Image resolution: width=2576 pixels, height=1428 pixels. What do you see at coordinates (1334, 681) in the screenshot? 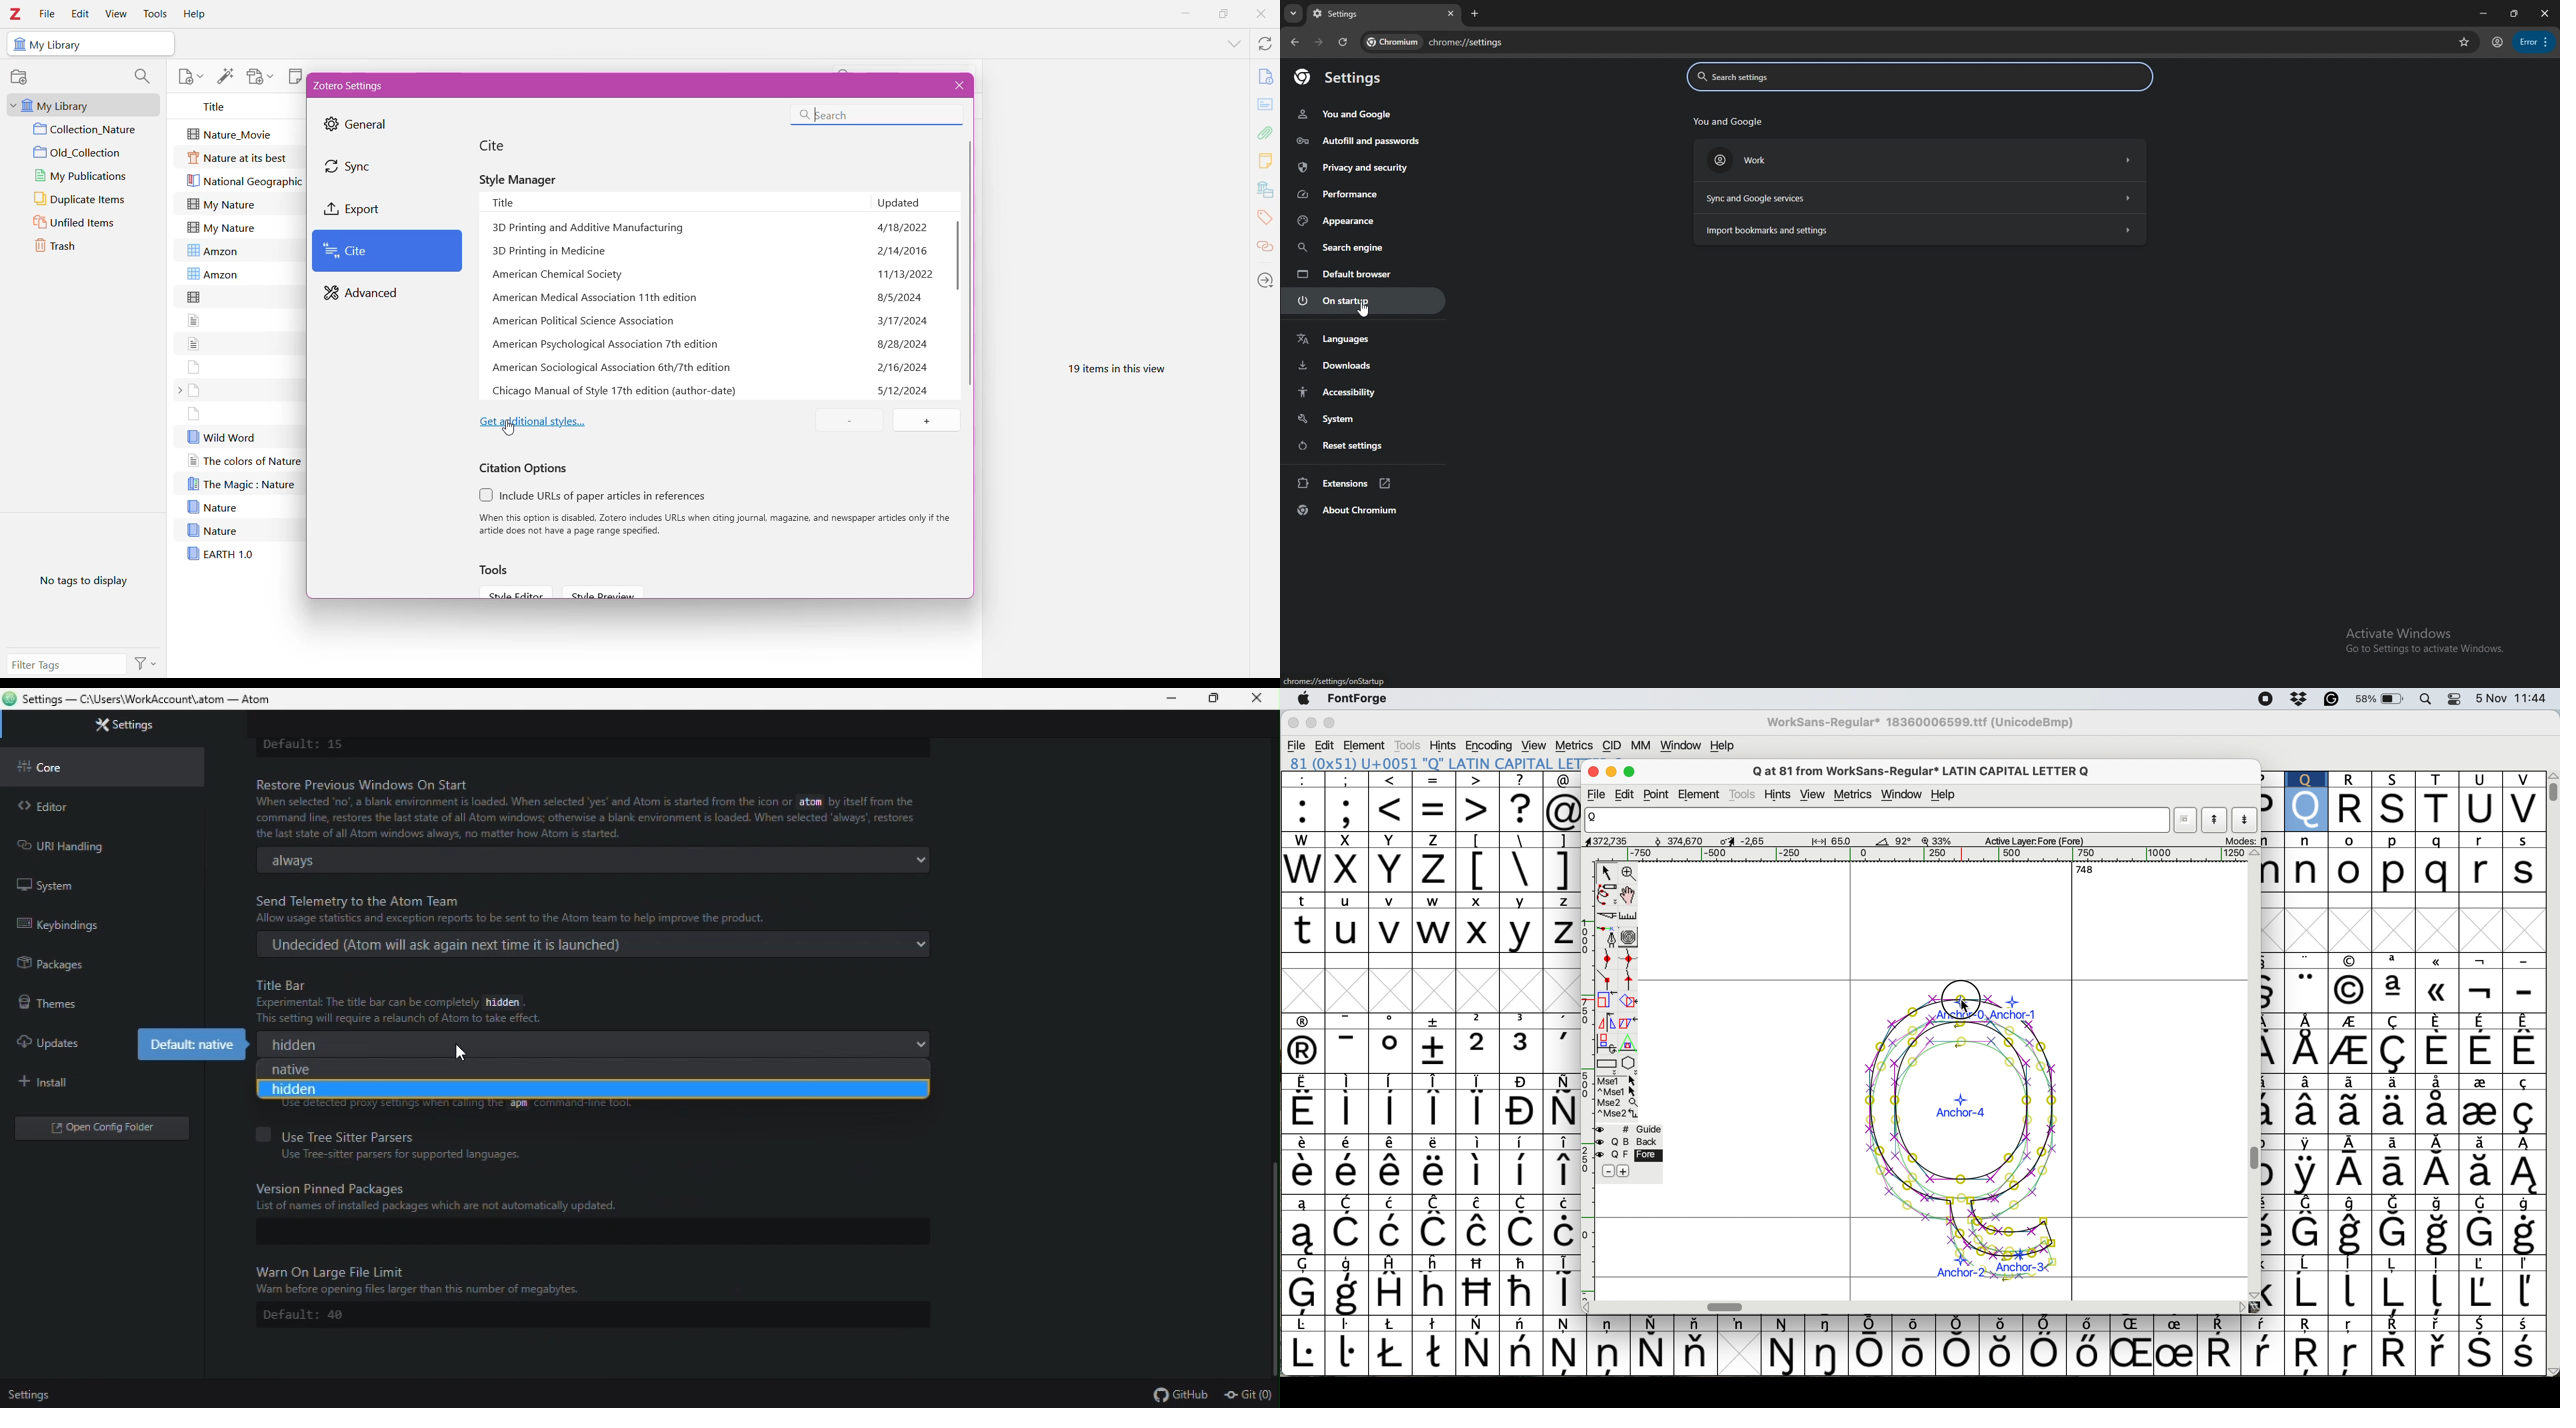
I see `link` at bounding box center [1334, 681].